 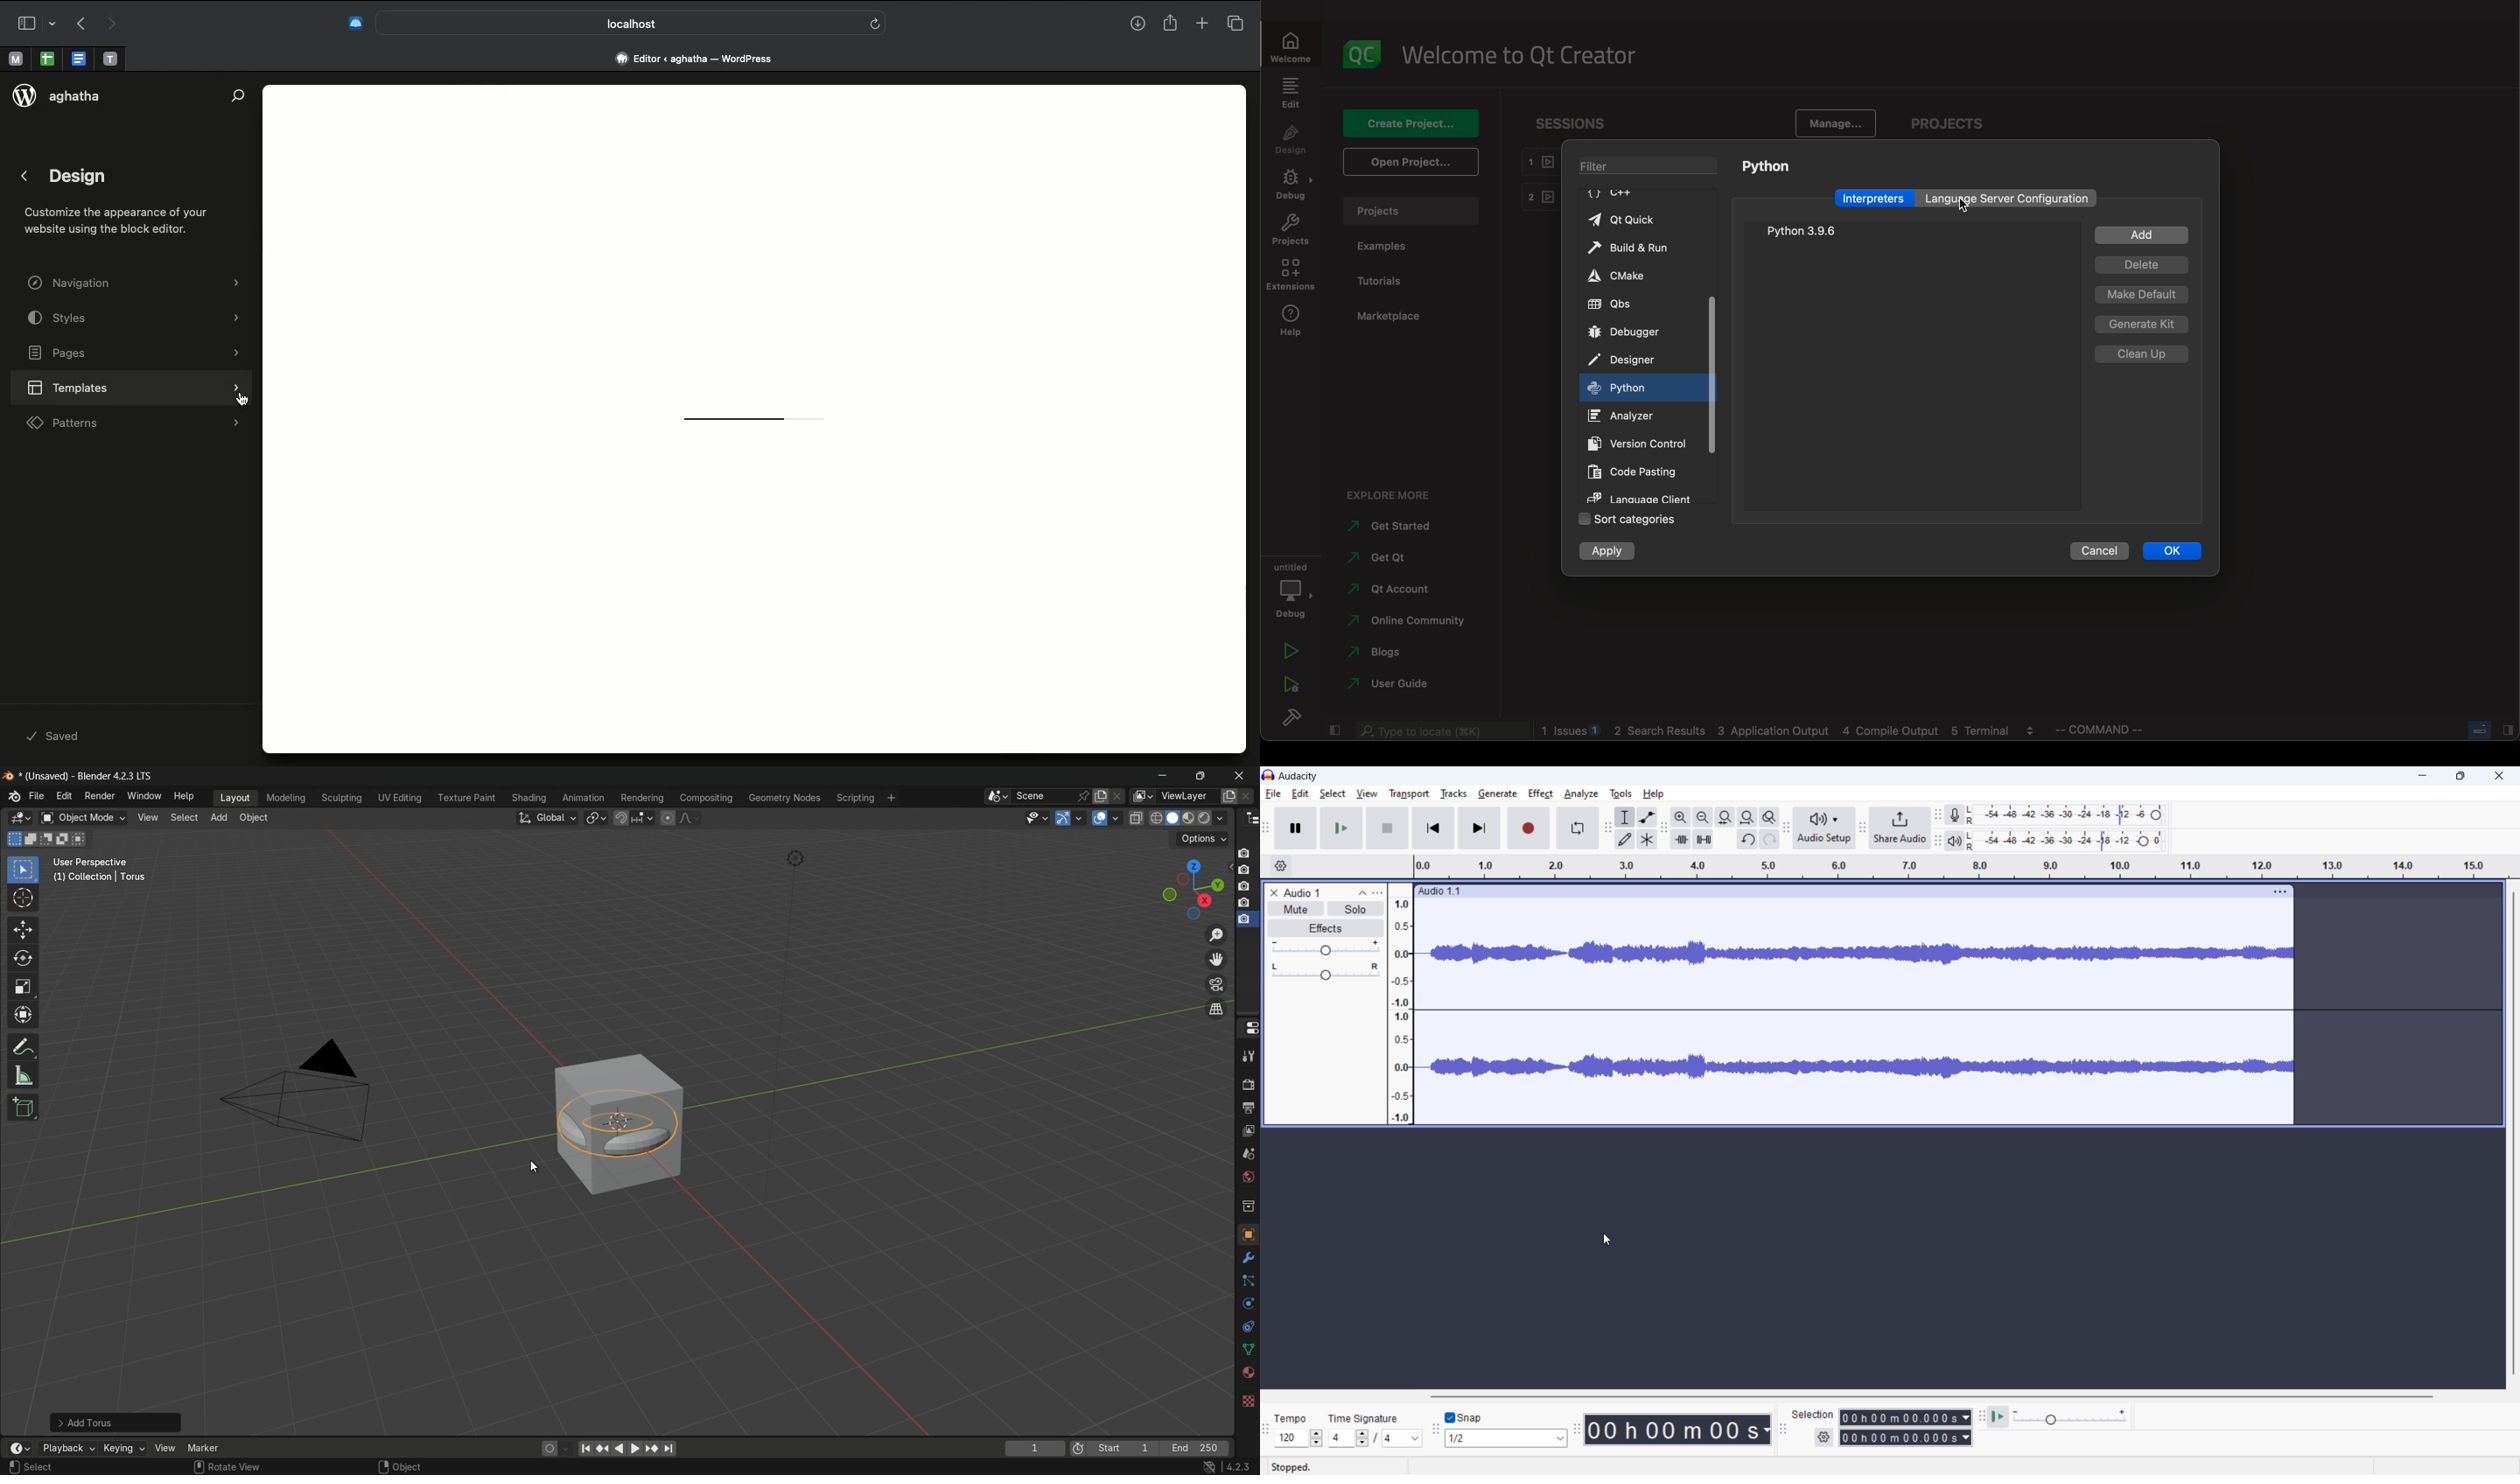 I want to click on properties, so click(x=1248, y=1028).